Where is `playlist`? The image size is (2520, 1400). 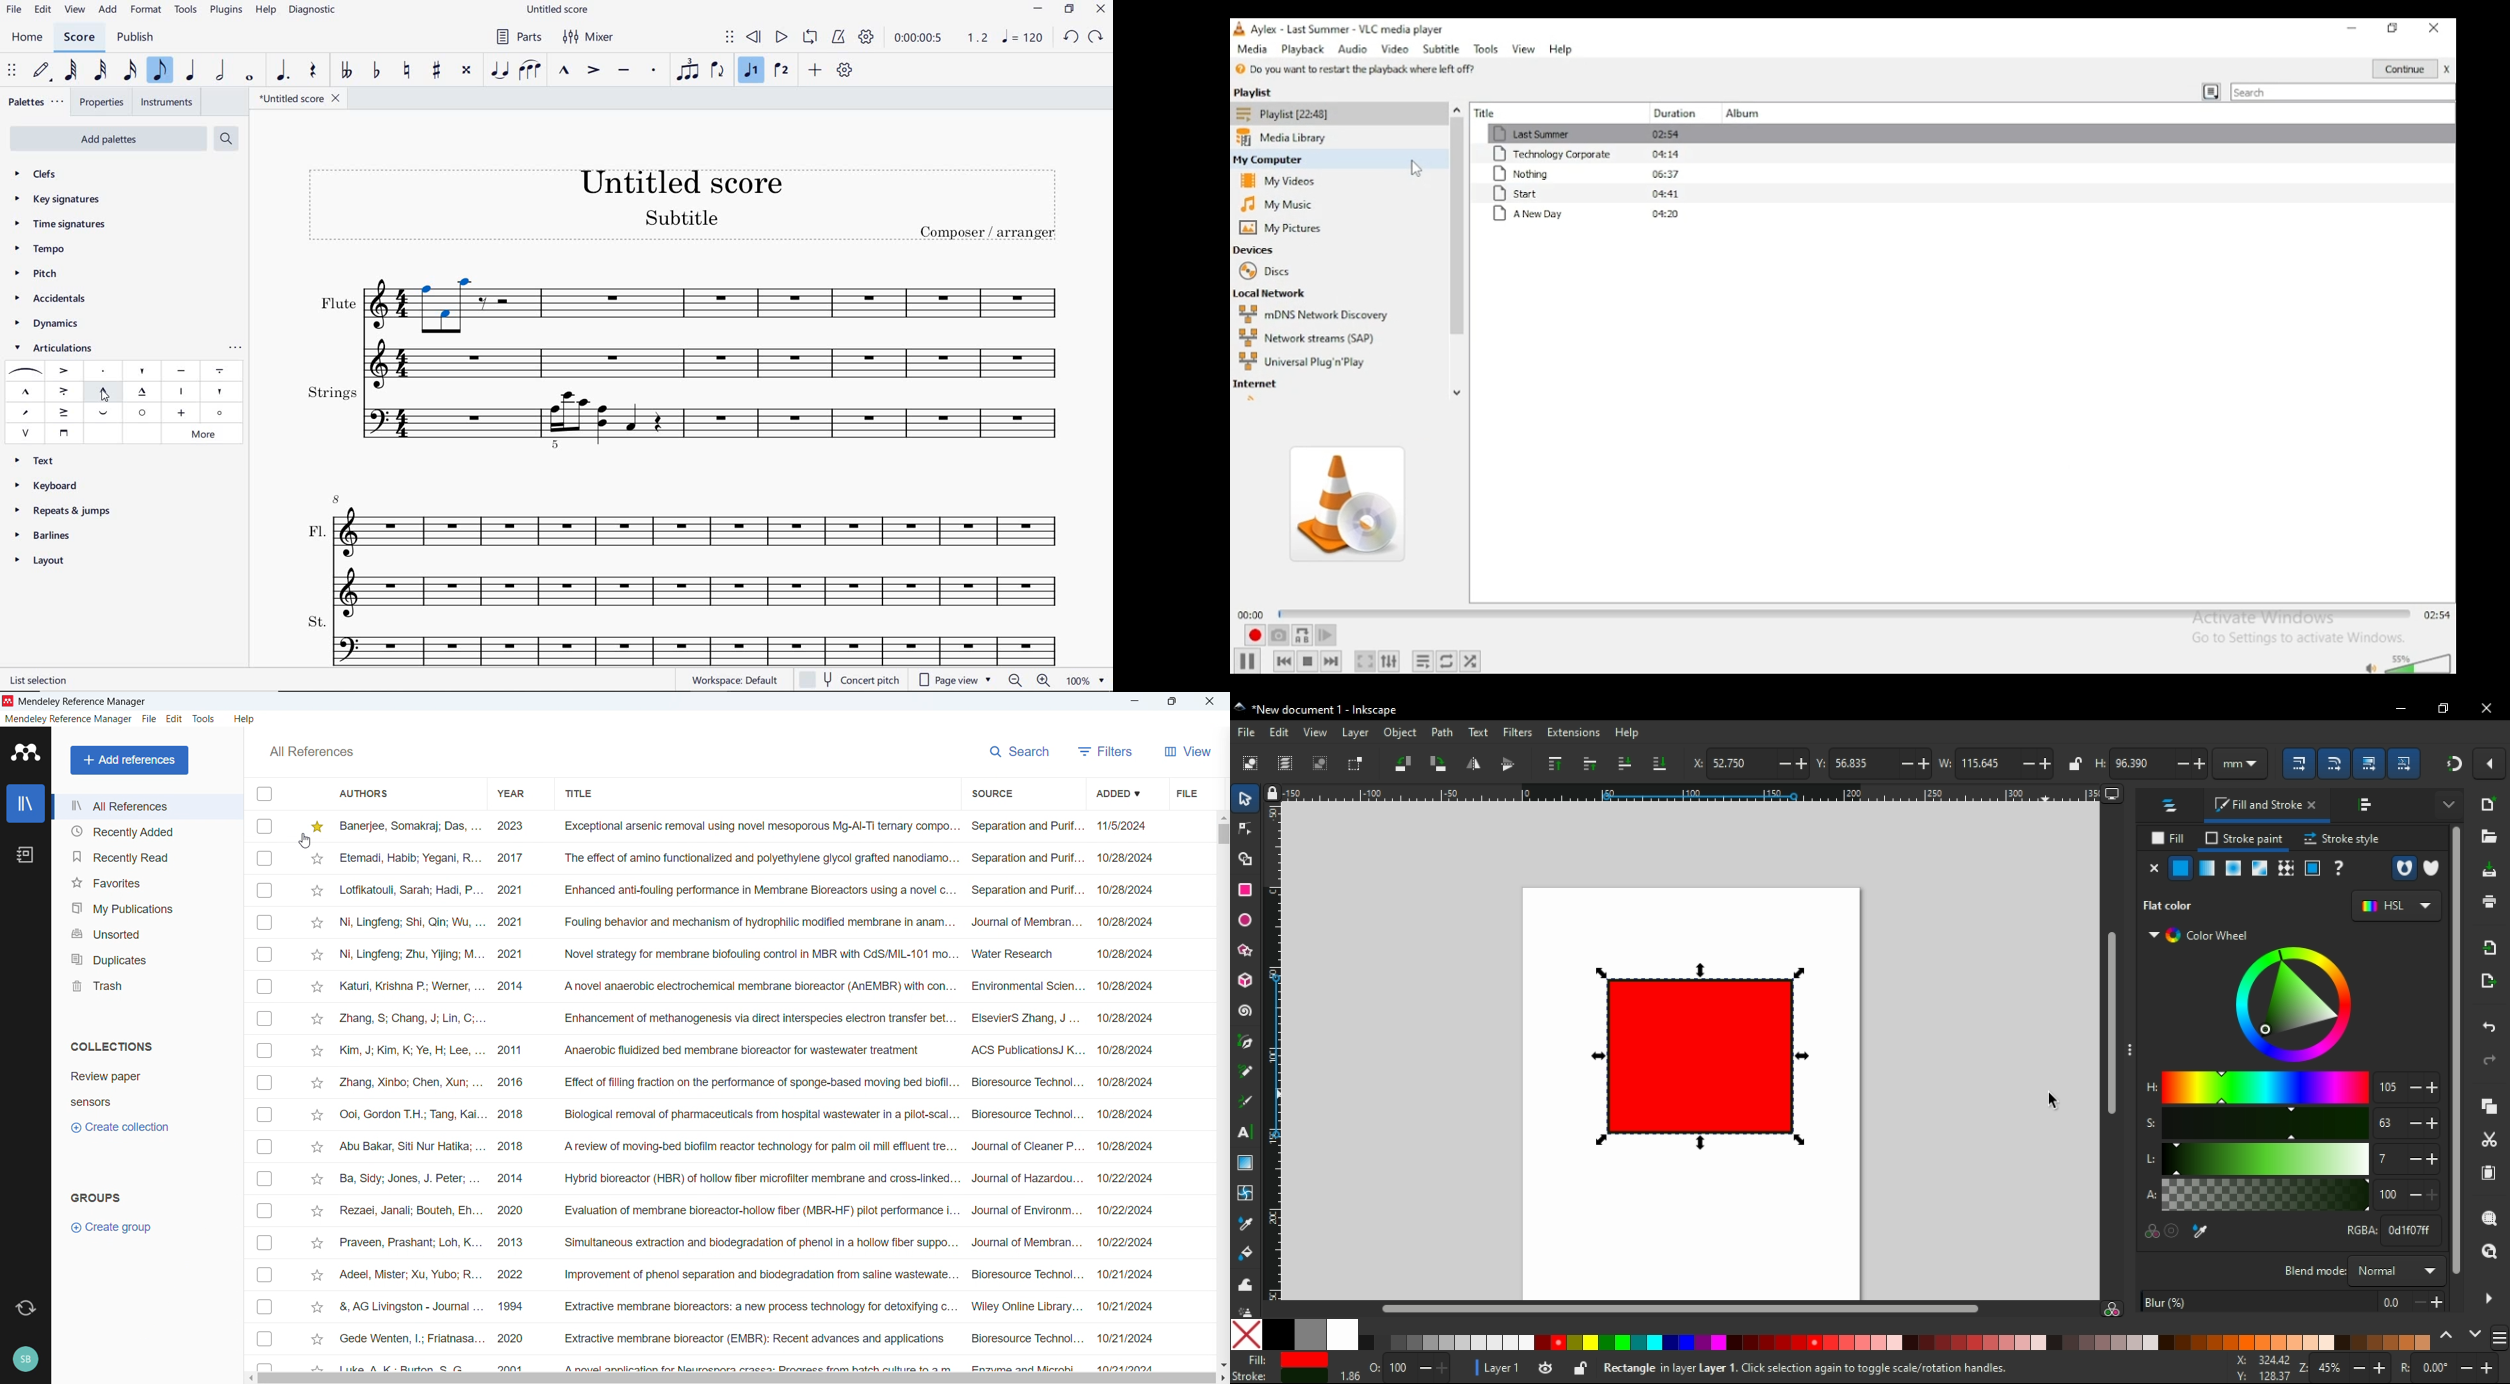
playlist is located at coordinates (1286, 113).